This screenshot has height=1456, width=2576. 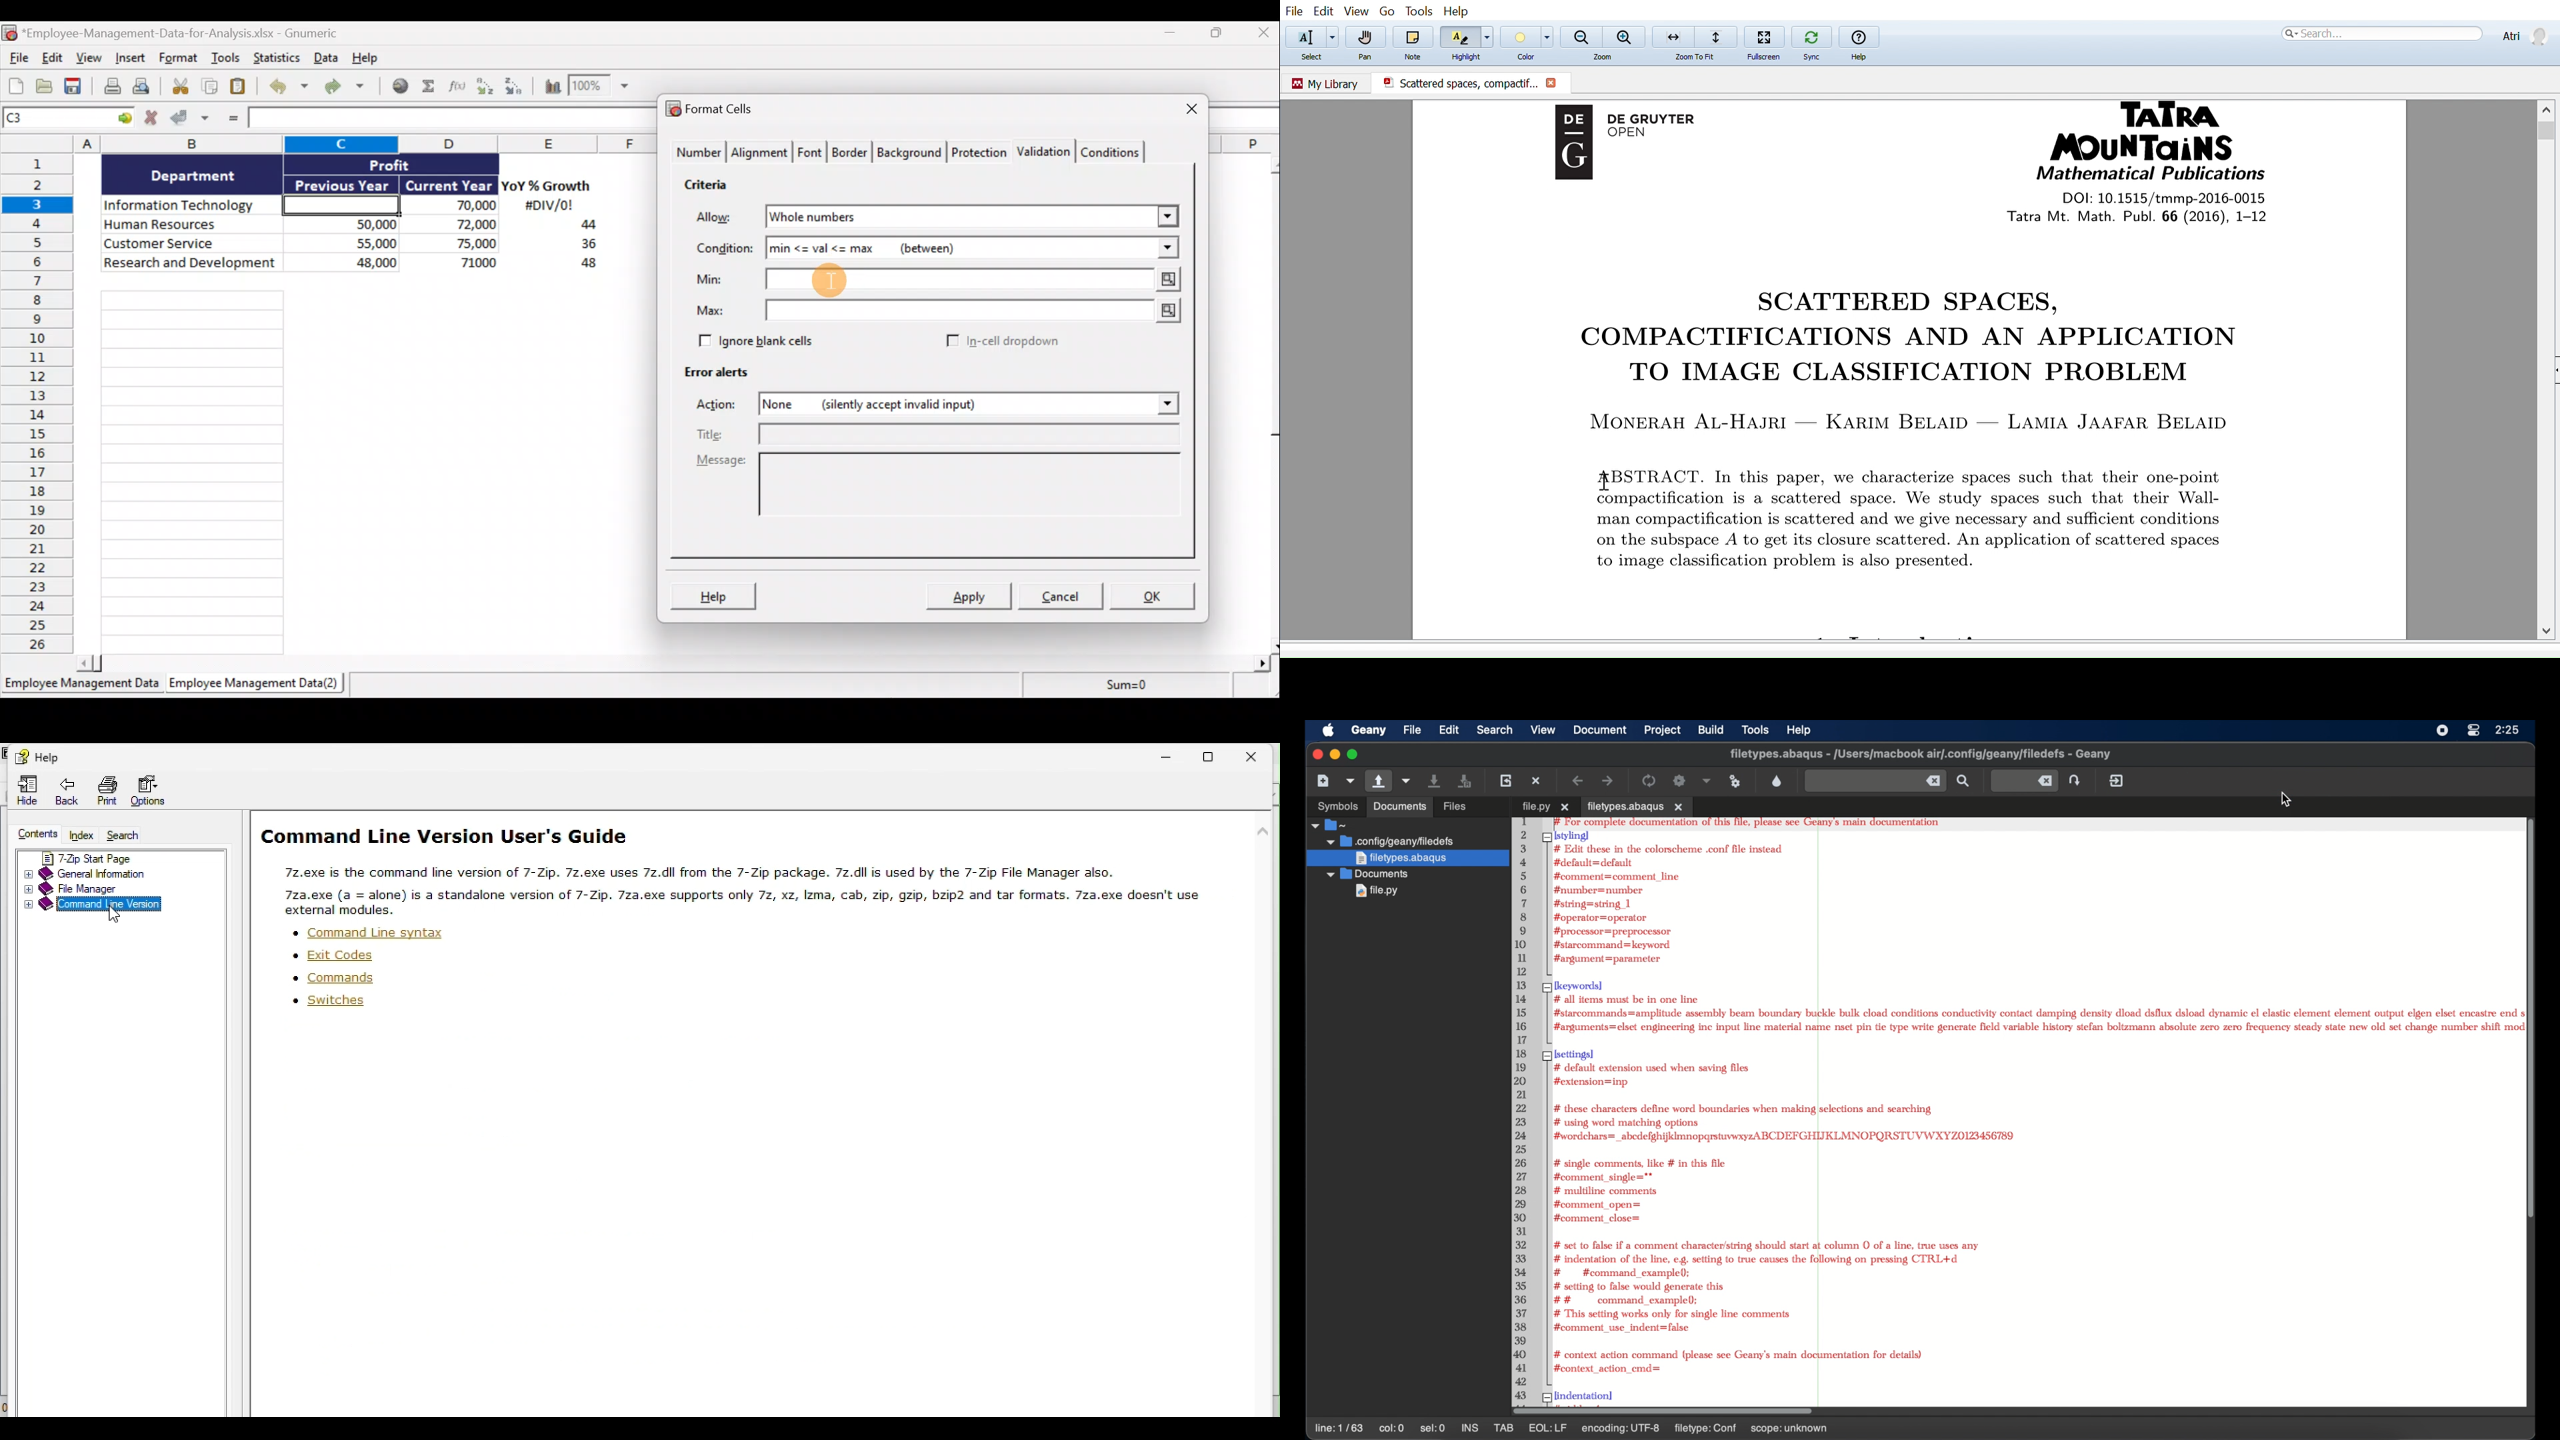 What do you see at coordinates (189, 225) in the screenshot?
I see `Human Resources` at bounding box center [189, 225].